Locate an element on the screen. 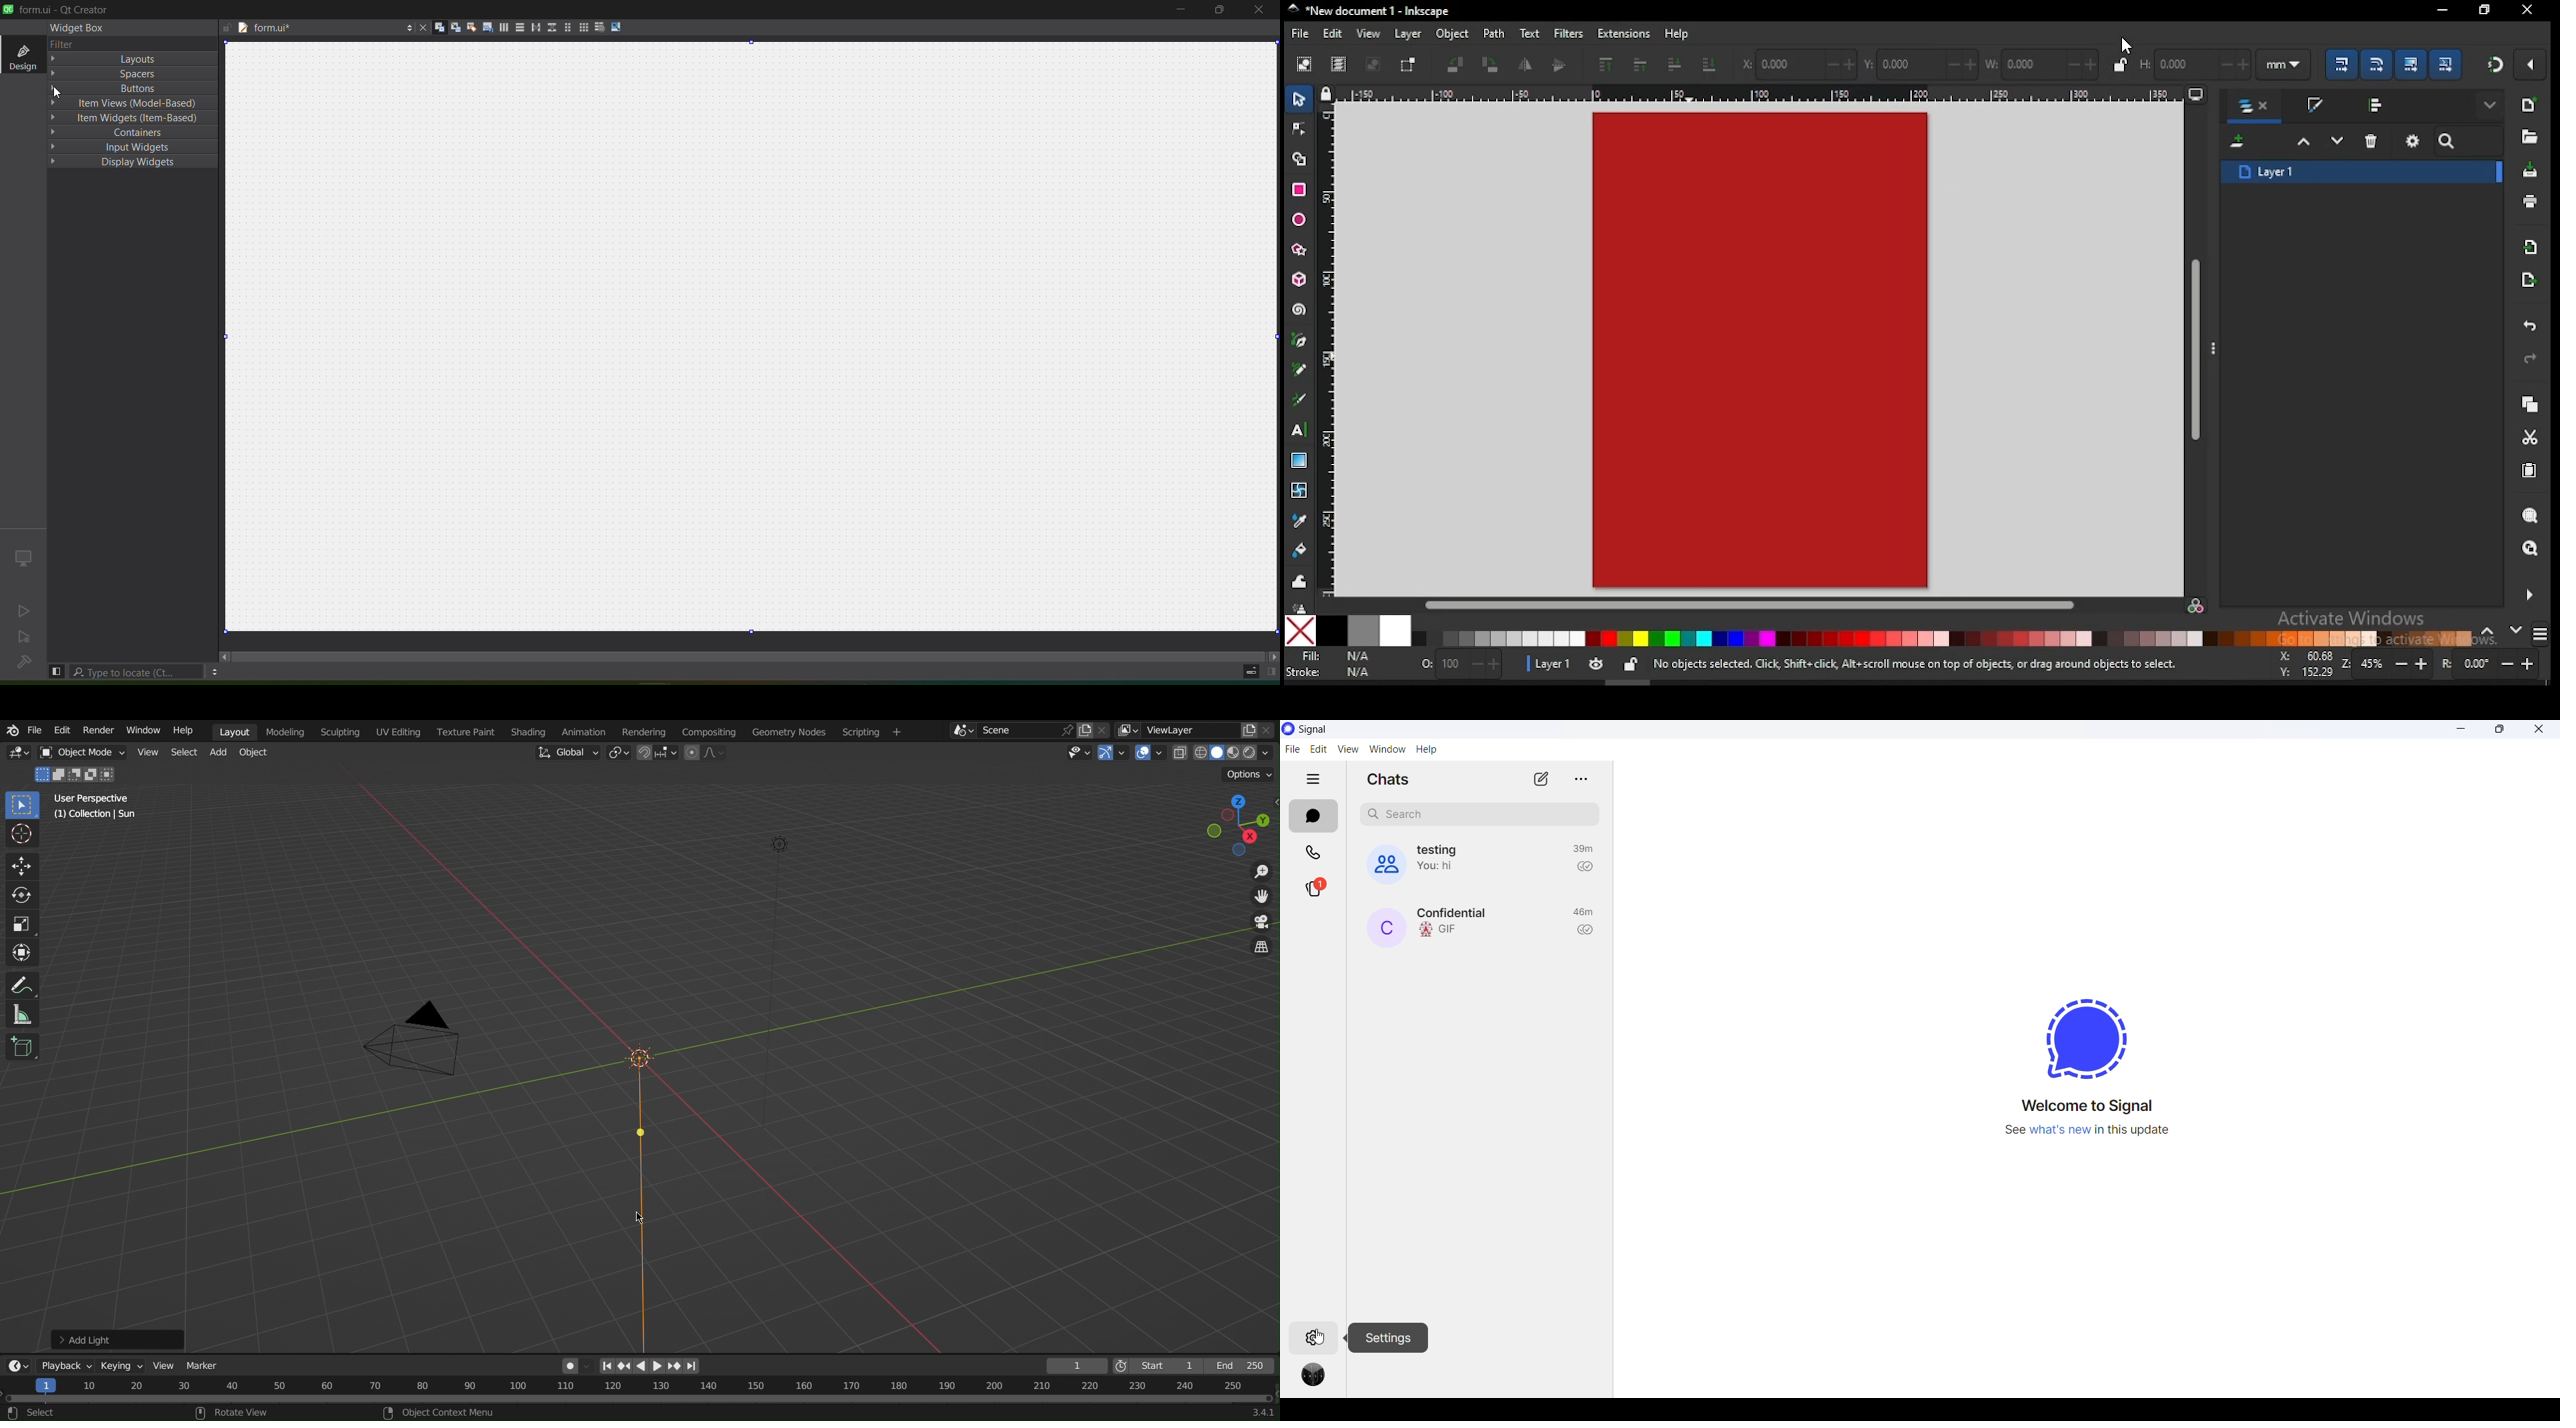 This screenshot has width=2576, height=1428. ellipse/arc tool is located at coordinates (1300, 221).